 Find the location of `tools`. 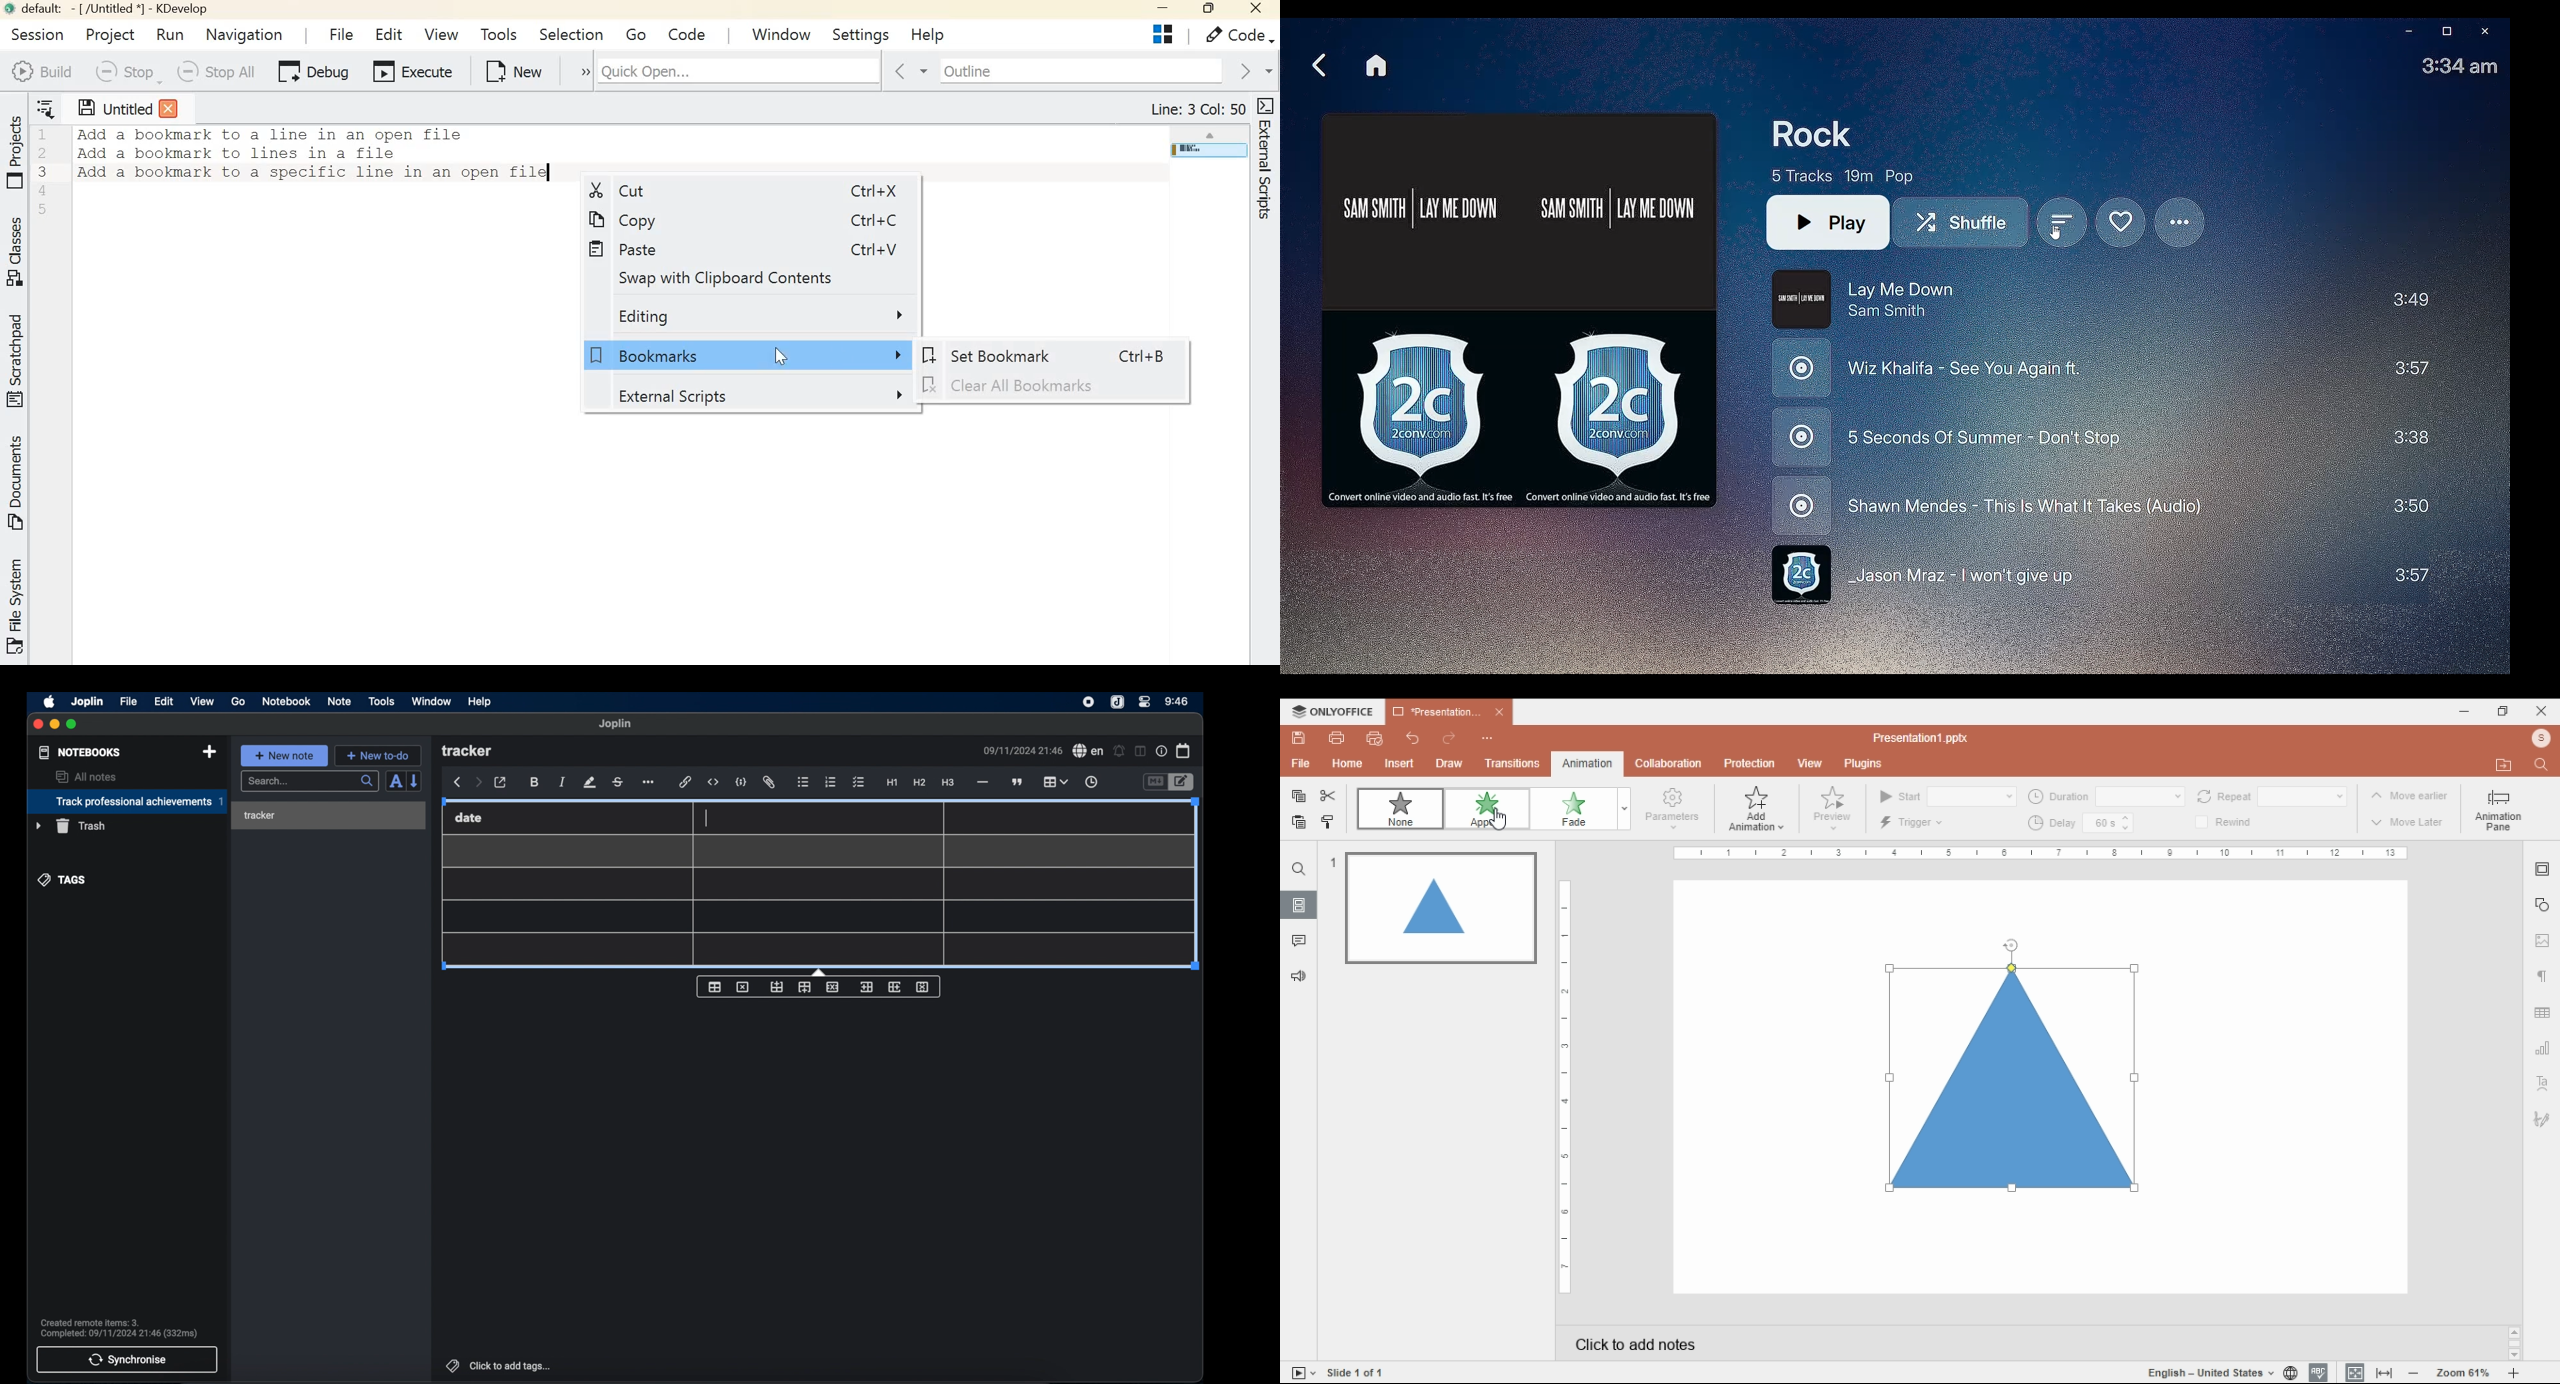

tools is located at coordinates (382, 702).